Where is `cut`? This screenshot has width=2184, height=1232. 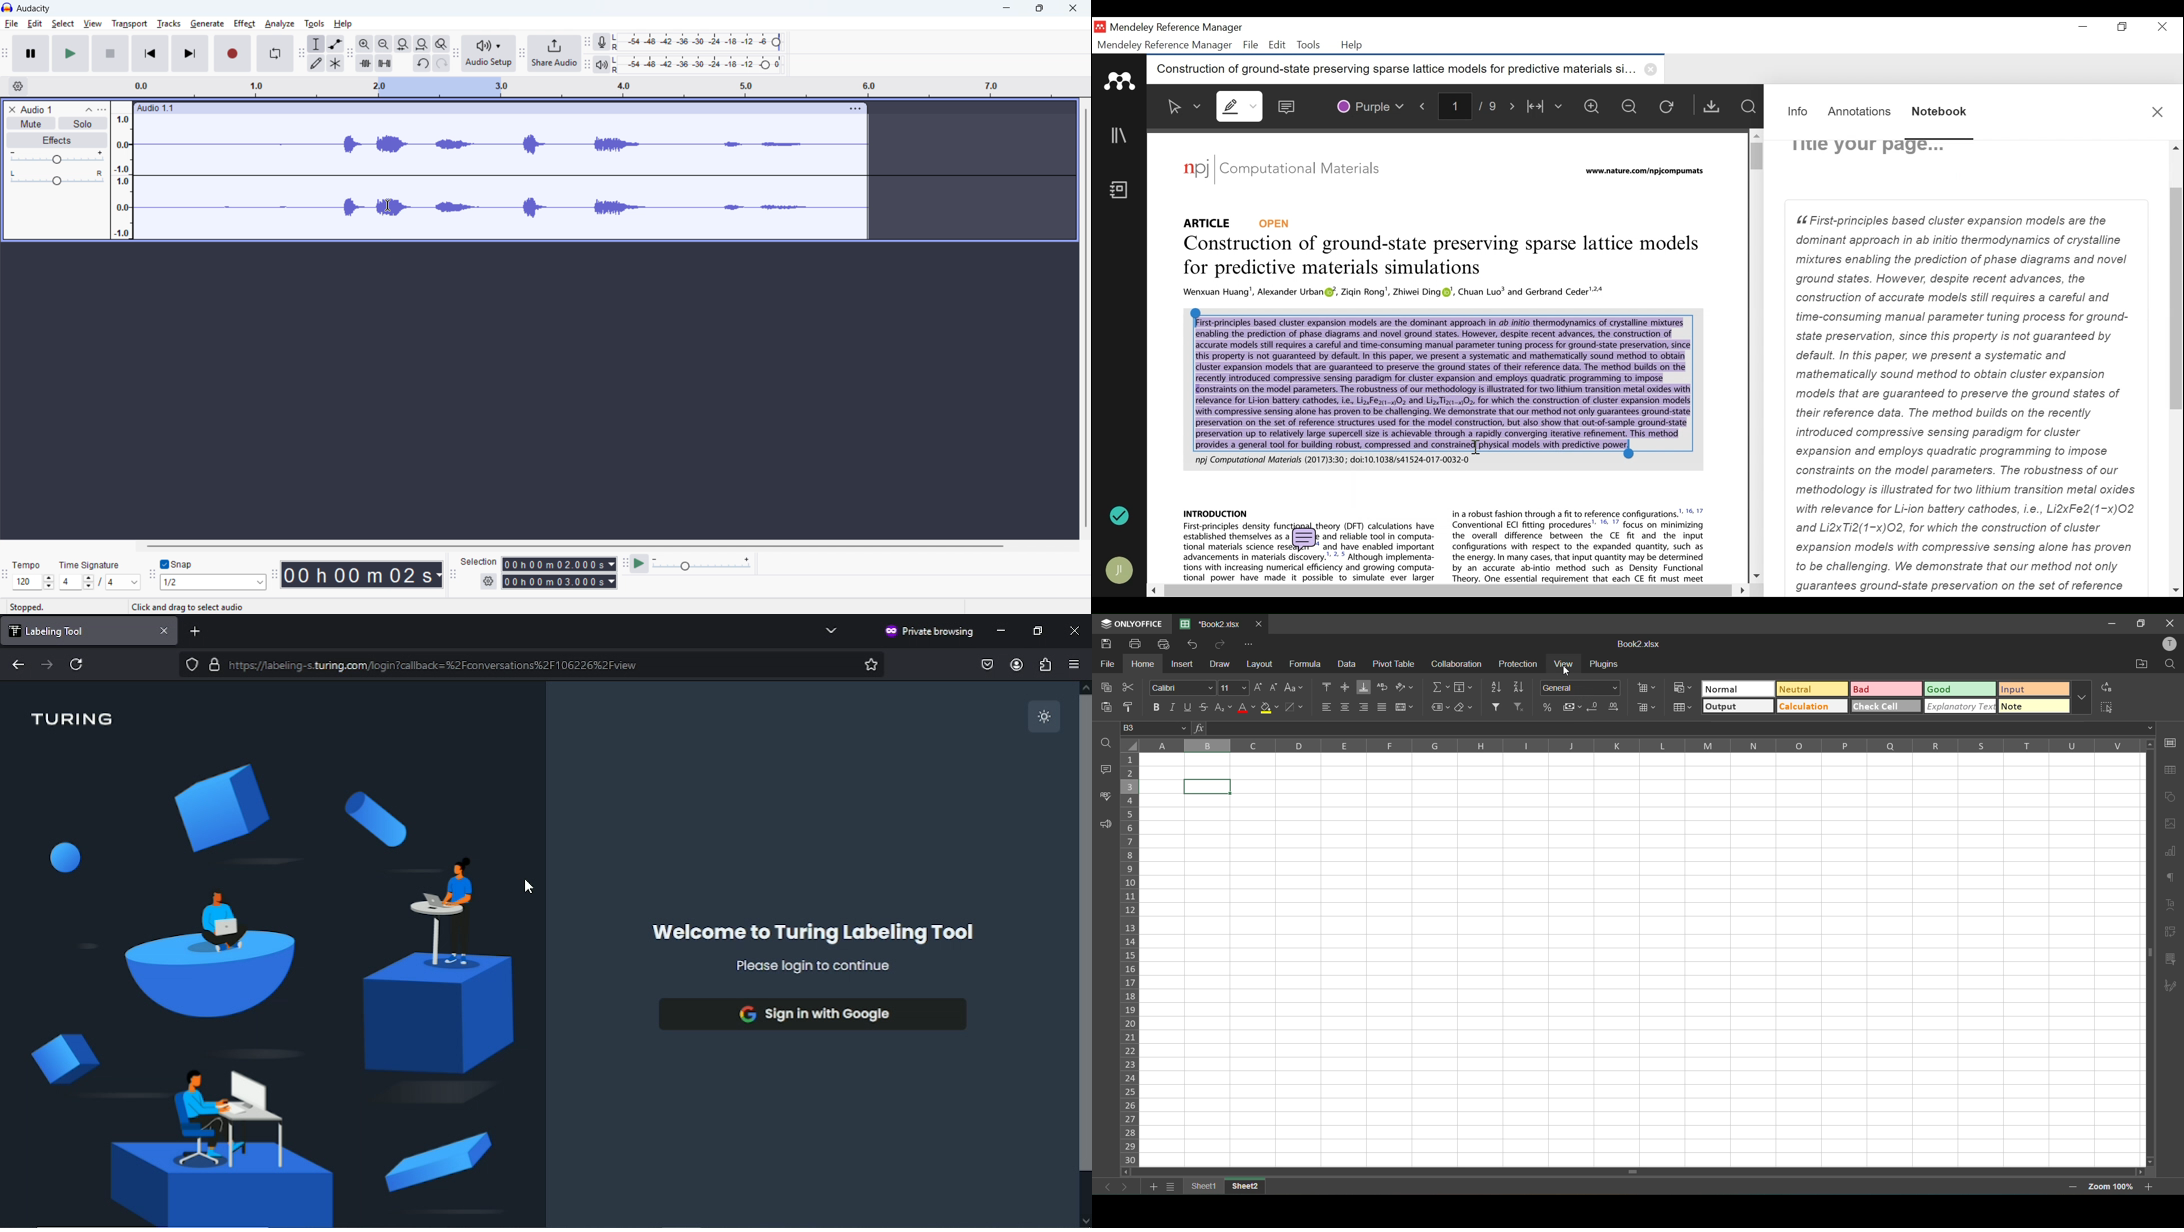
cut is located at coordinates (1128, 689).